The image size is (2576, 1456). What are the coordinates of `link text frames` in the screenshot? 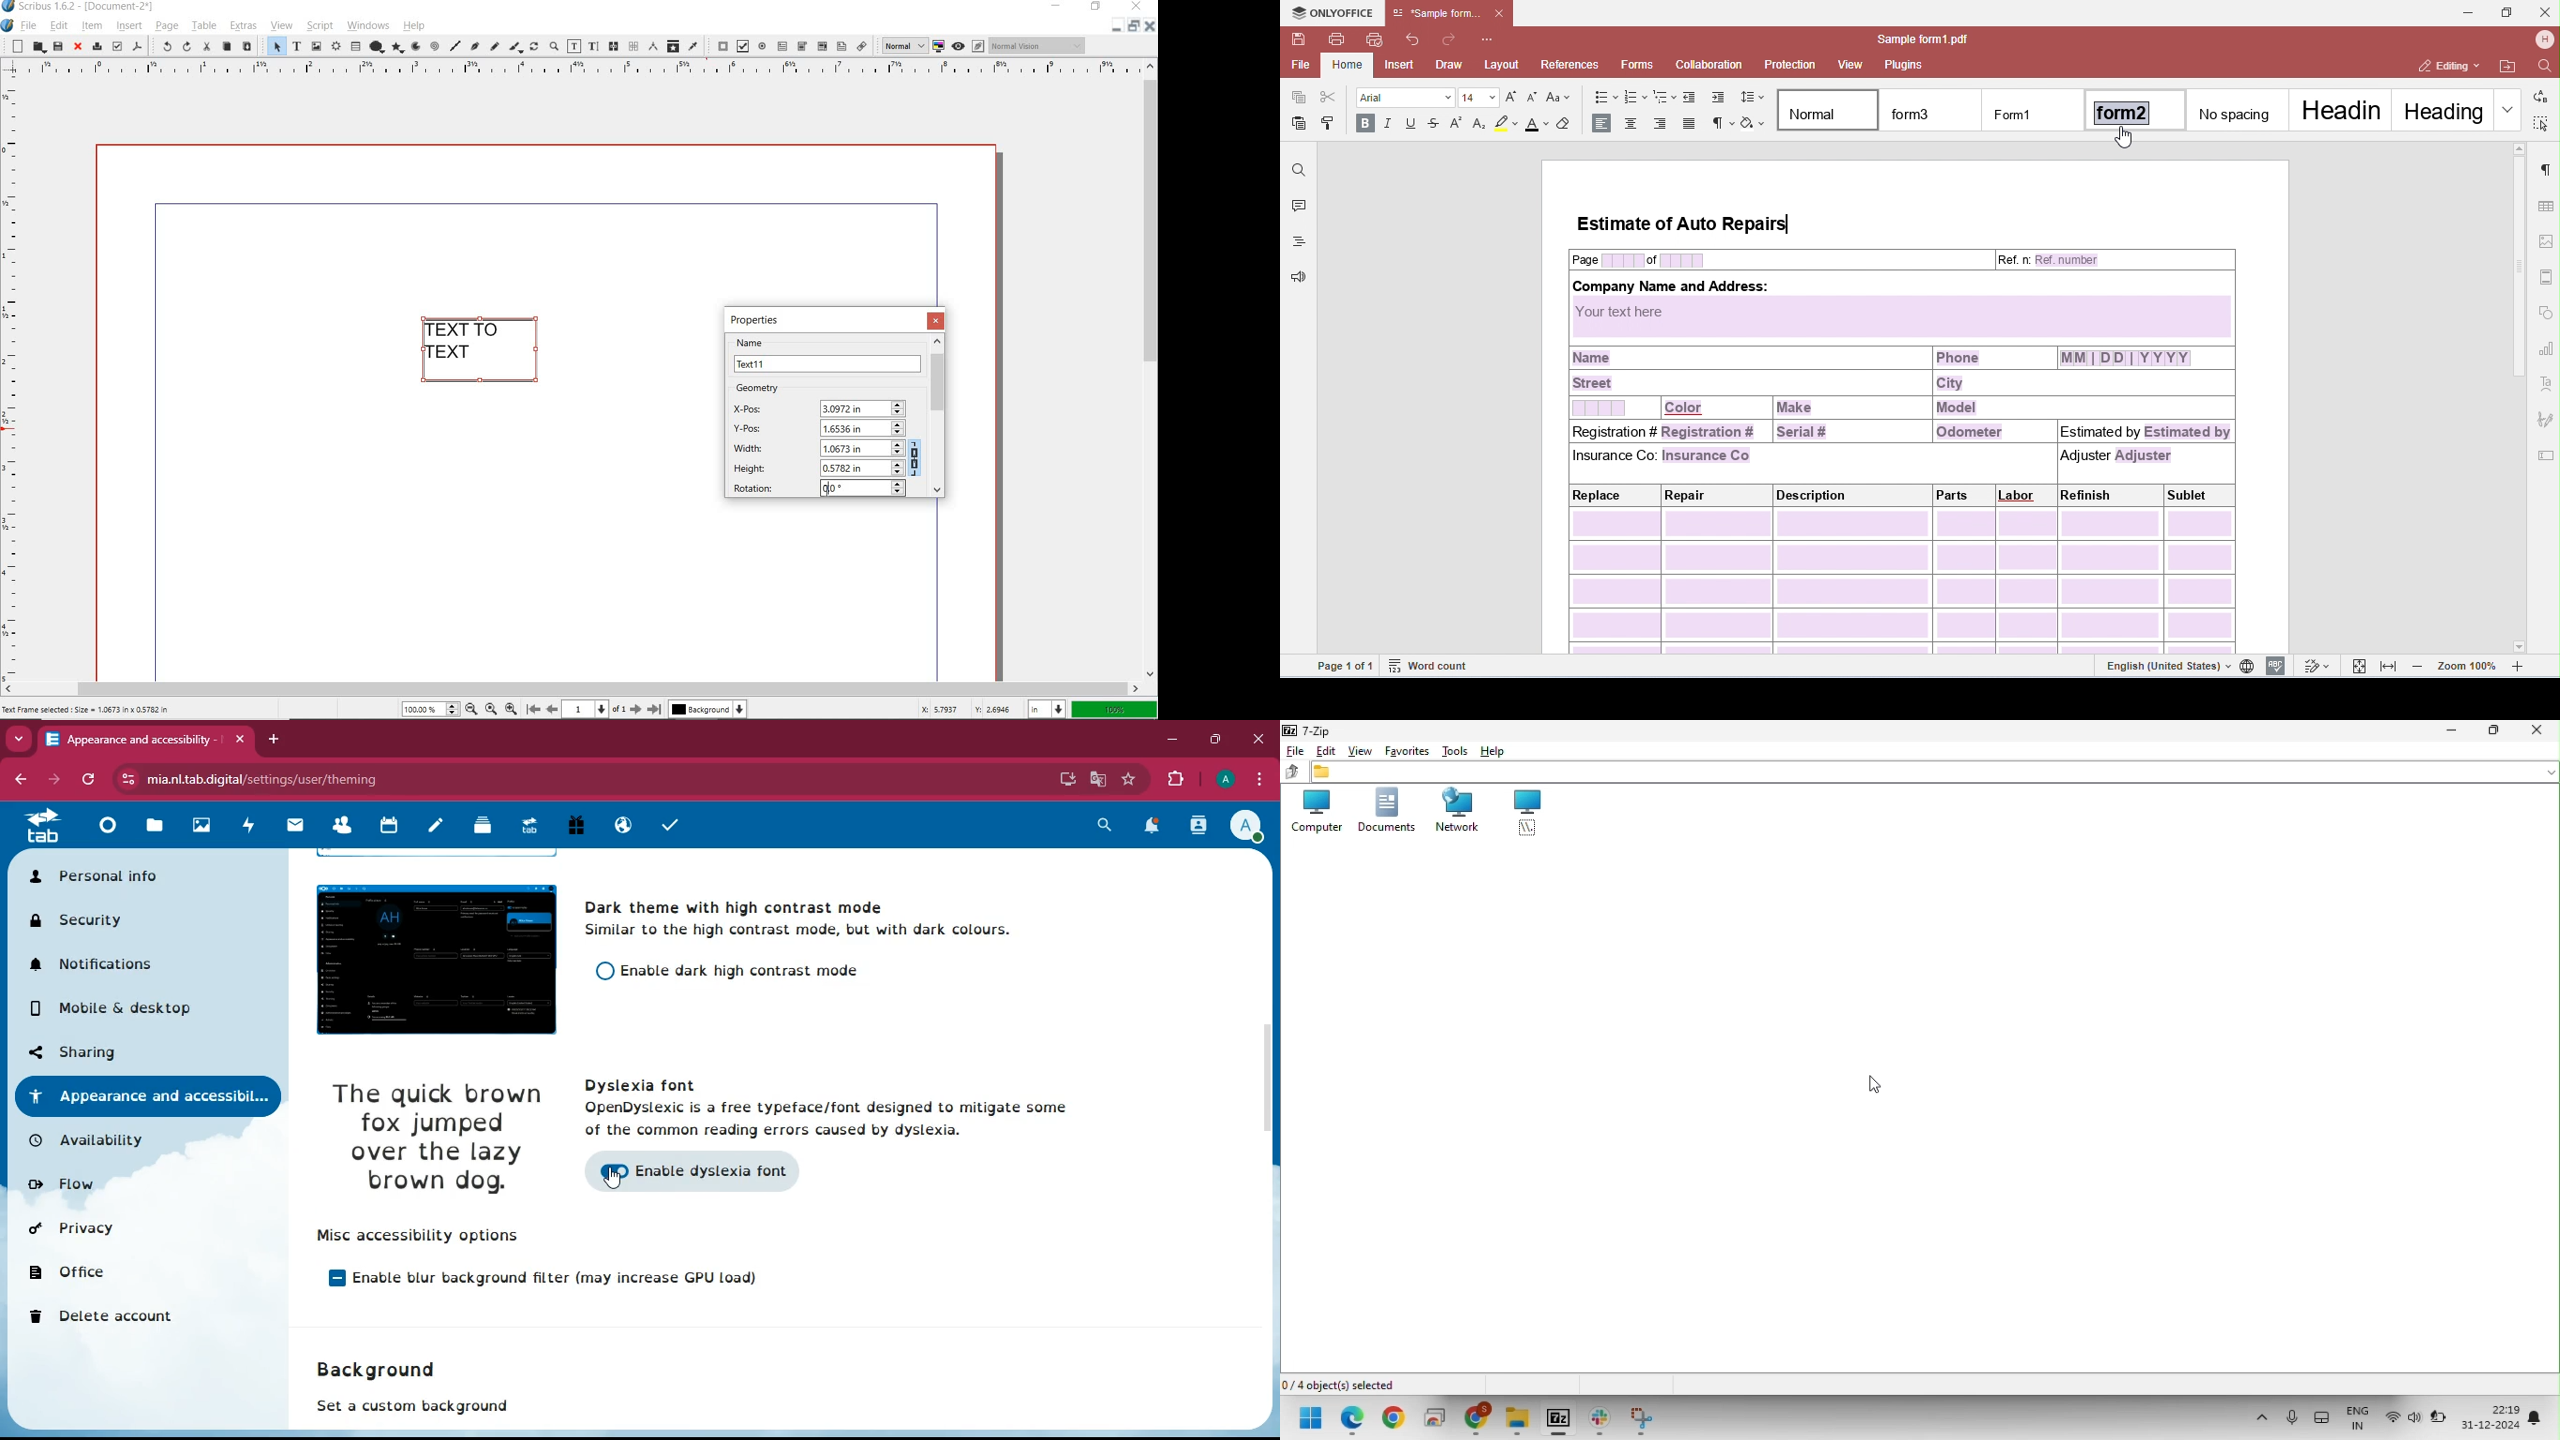 It's located at (614, 46).